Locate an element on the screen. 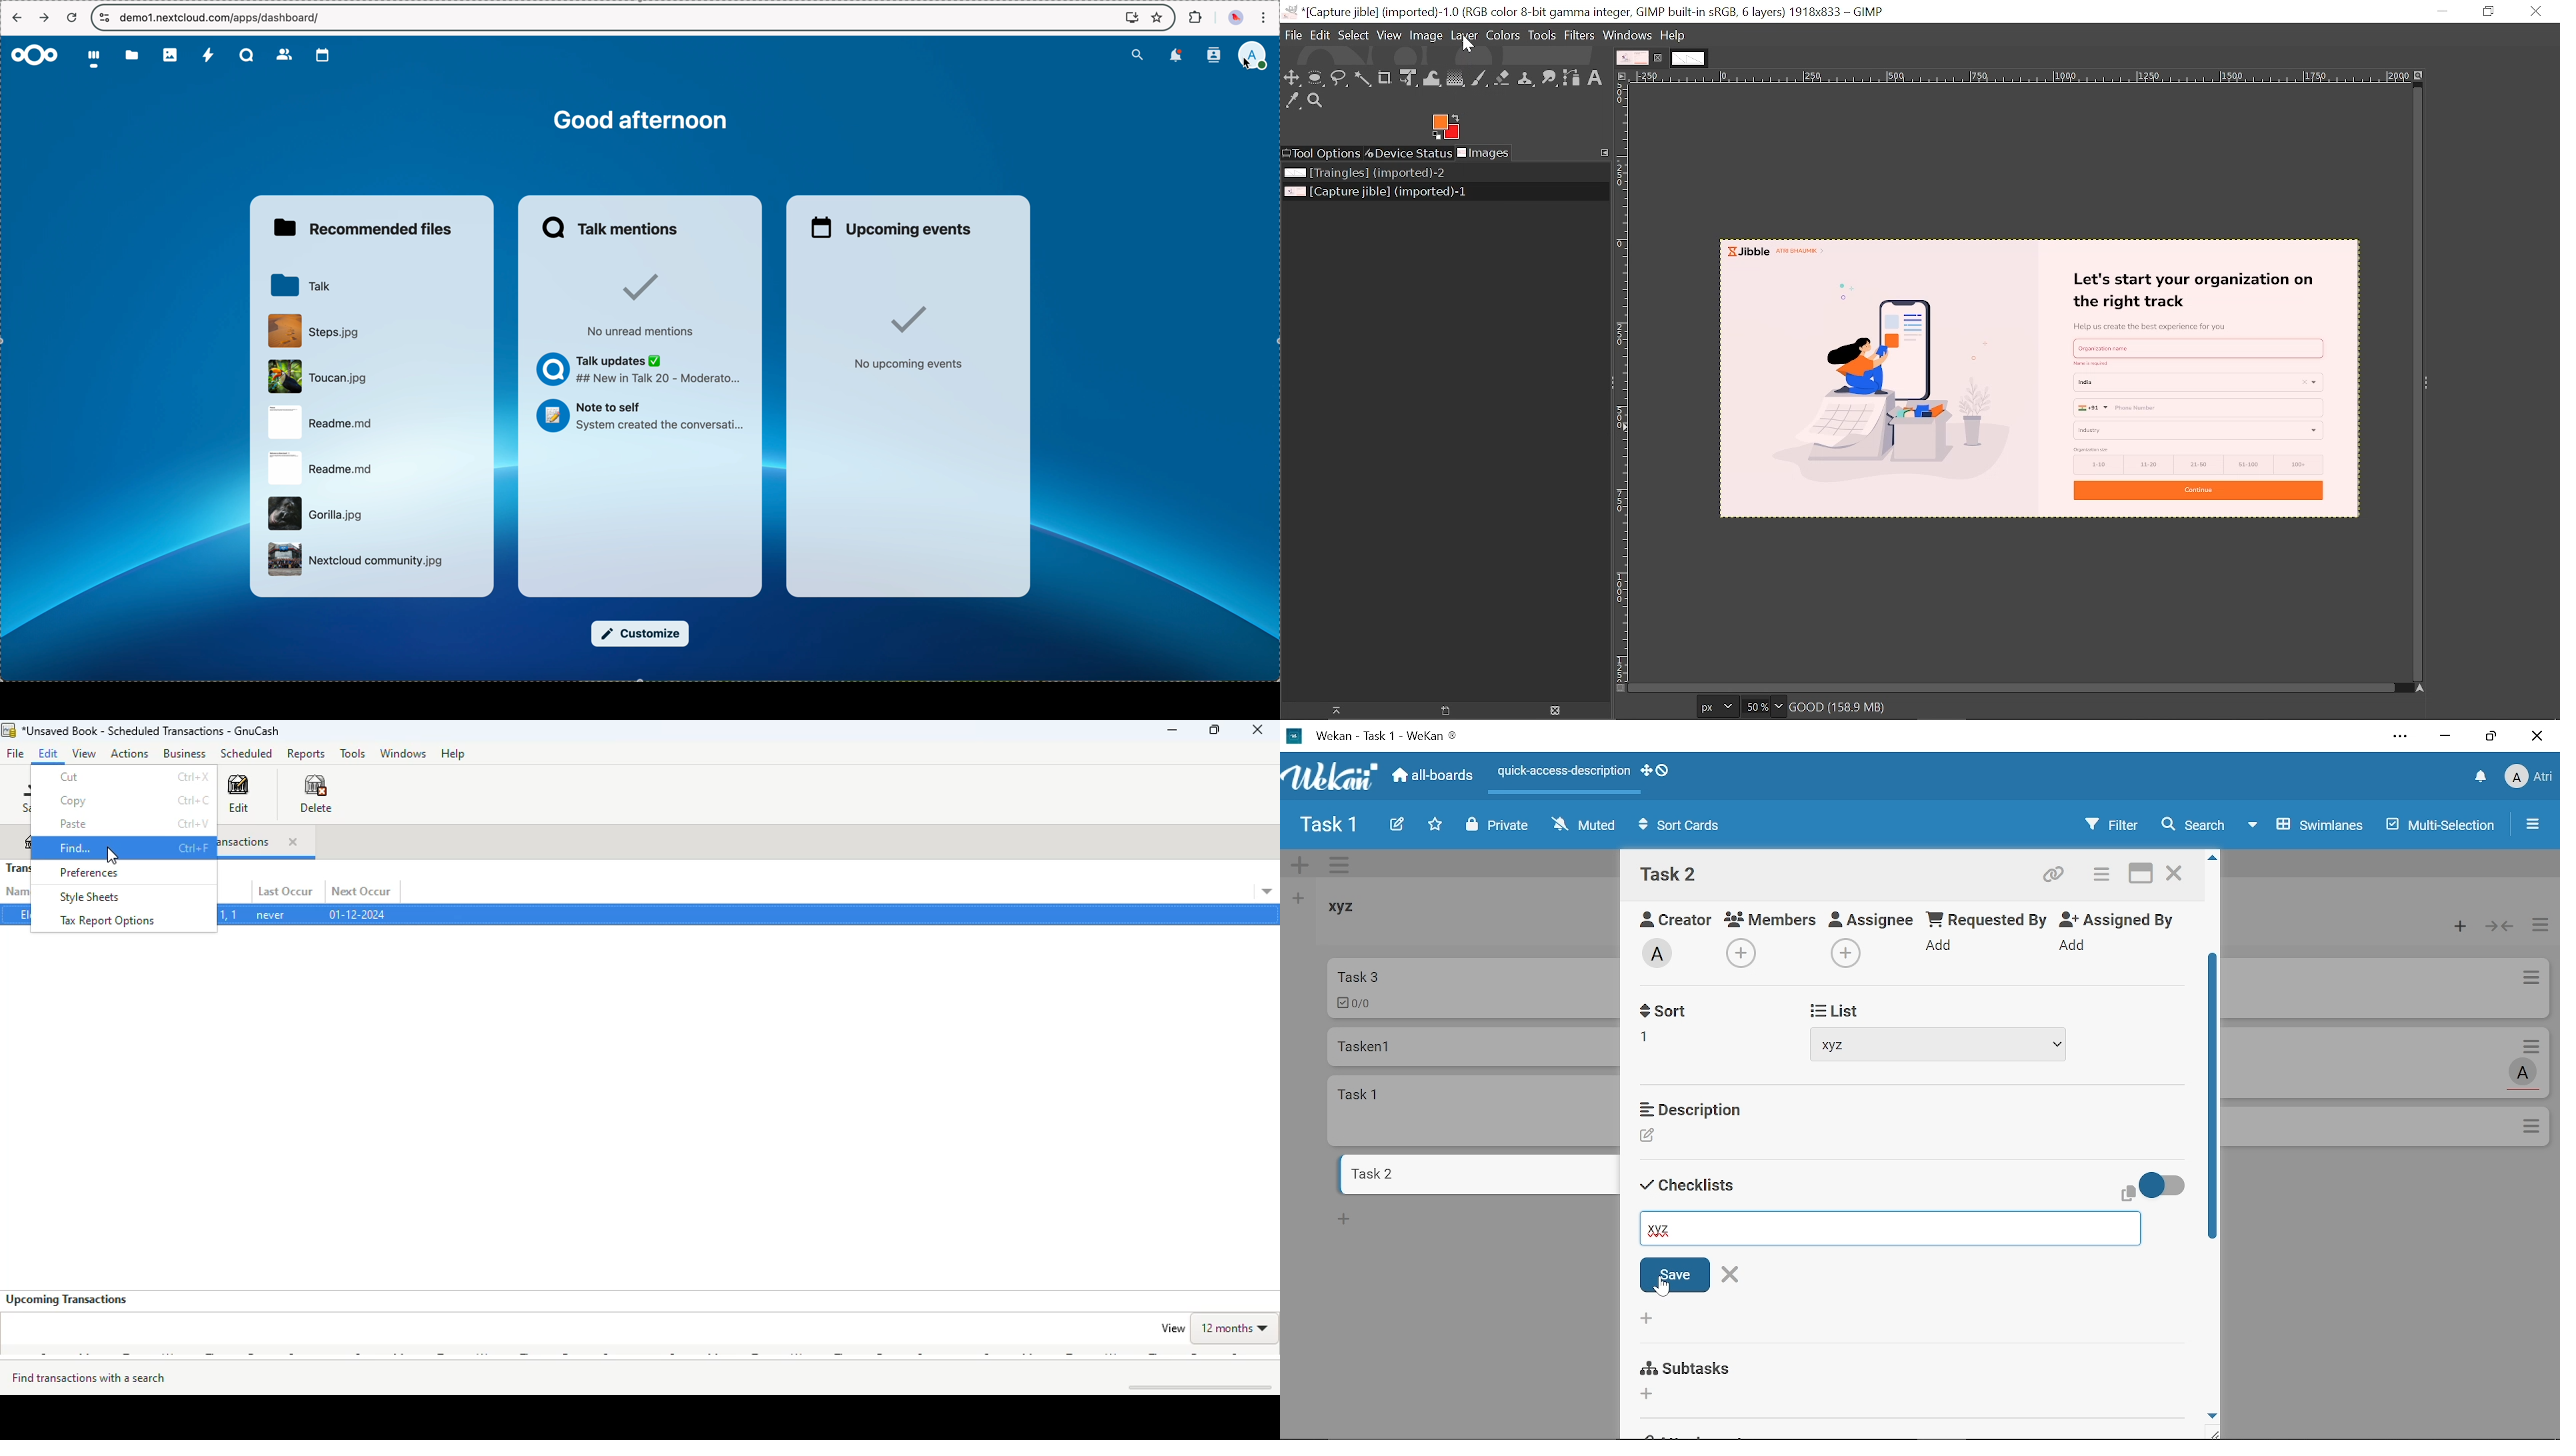 The height and width of the screenshot is (1456, 2576). file is located at coordinates (322, 468).